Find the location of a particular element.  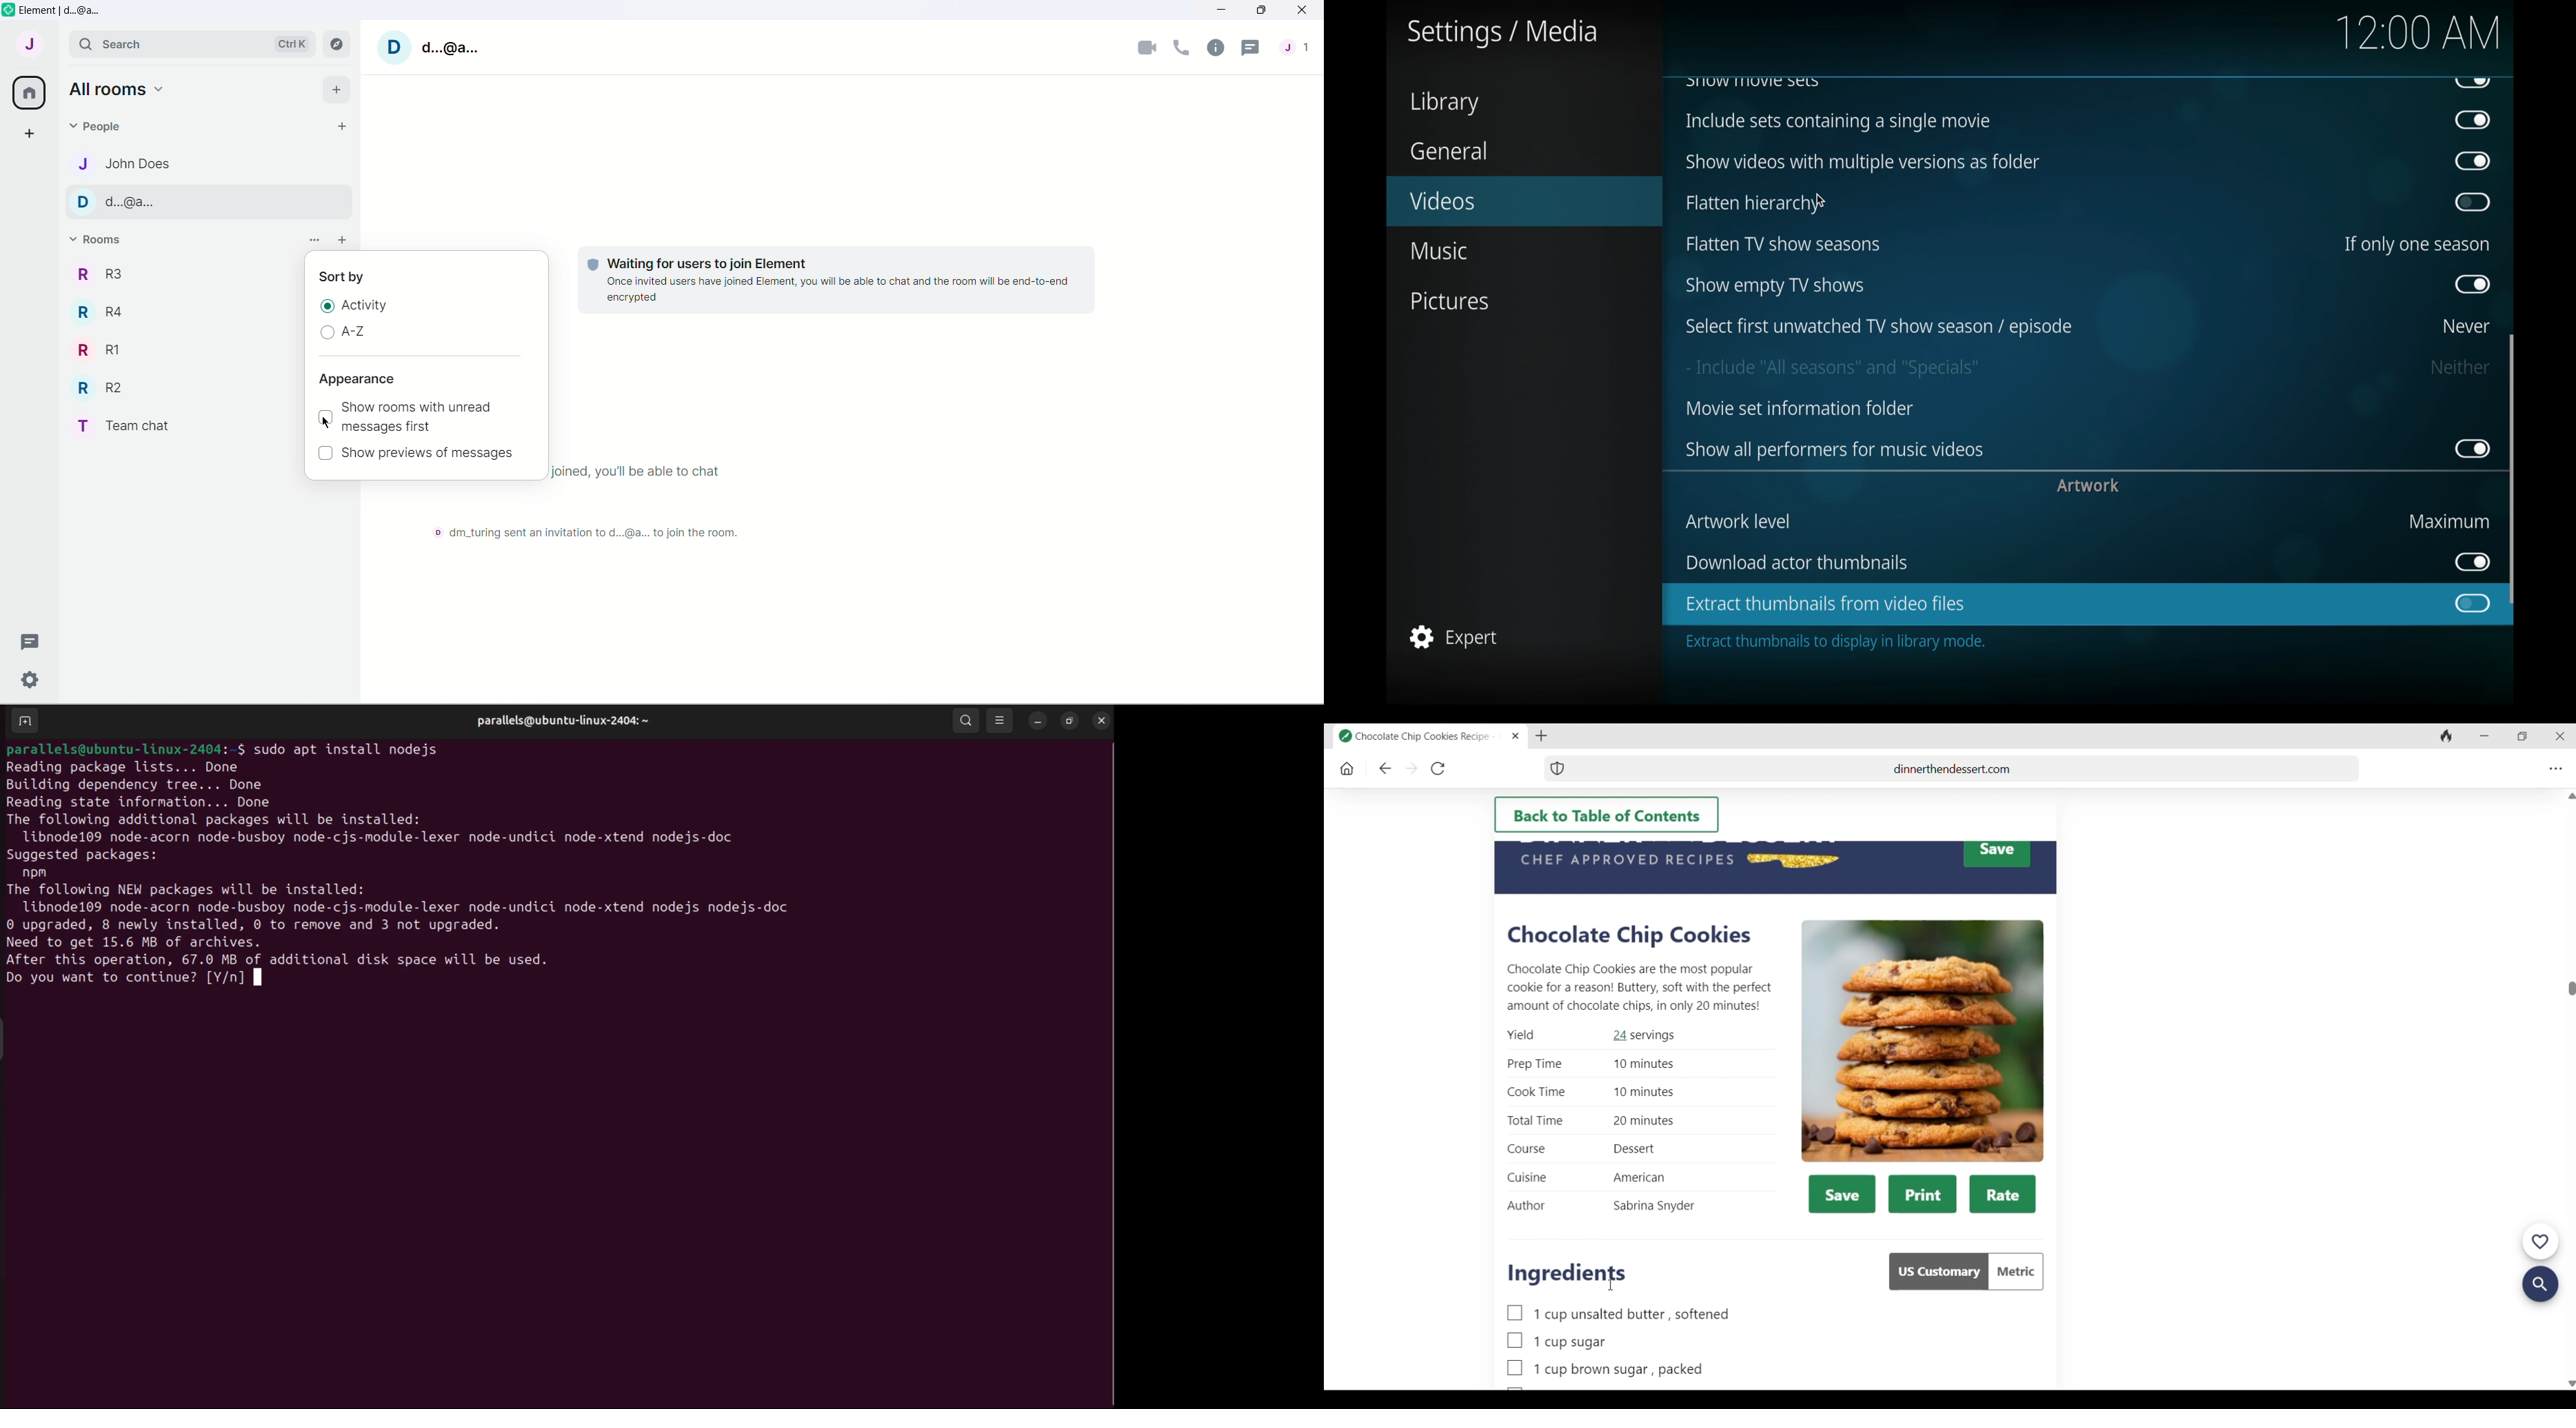

flatten hierarchy is located at coordinates (1752, 204).